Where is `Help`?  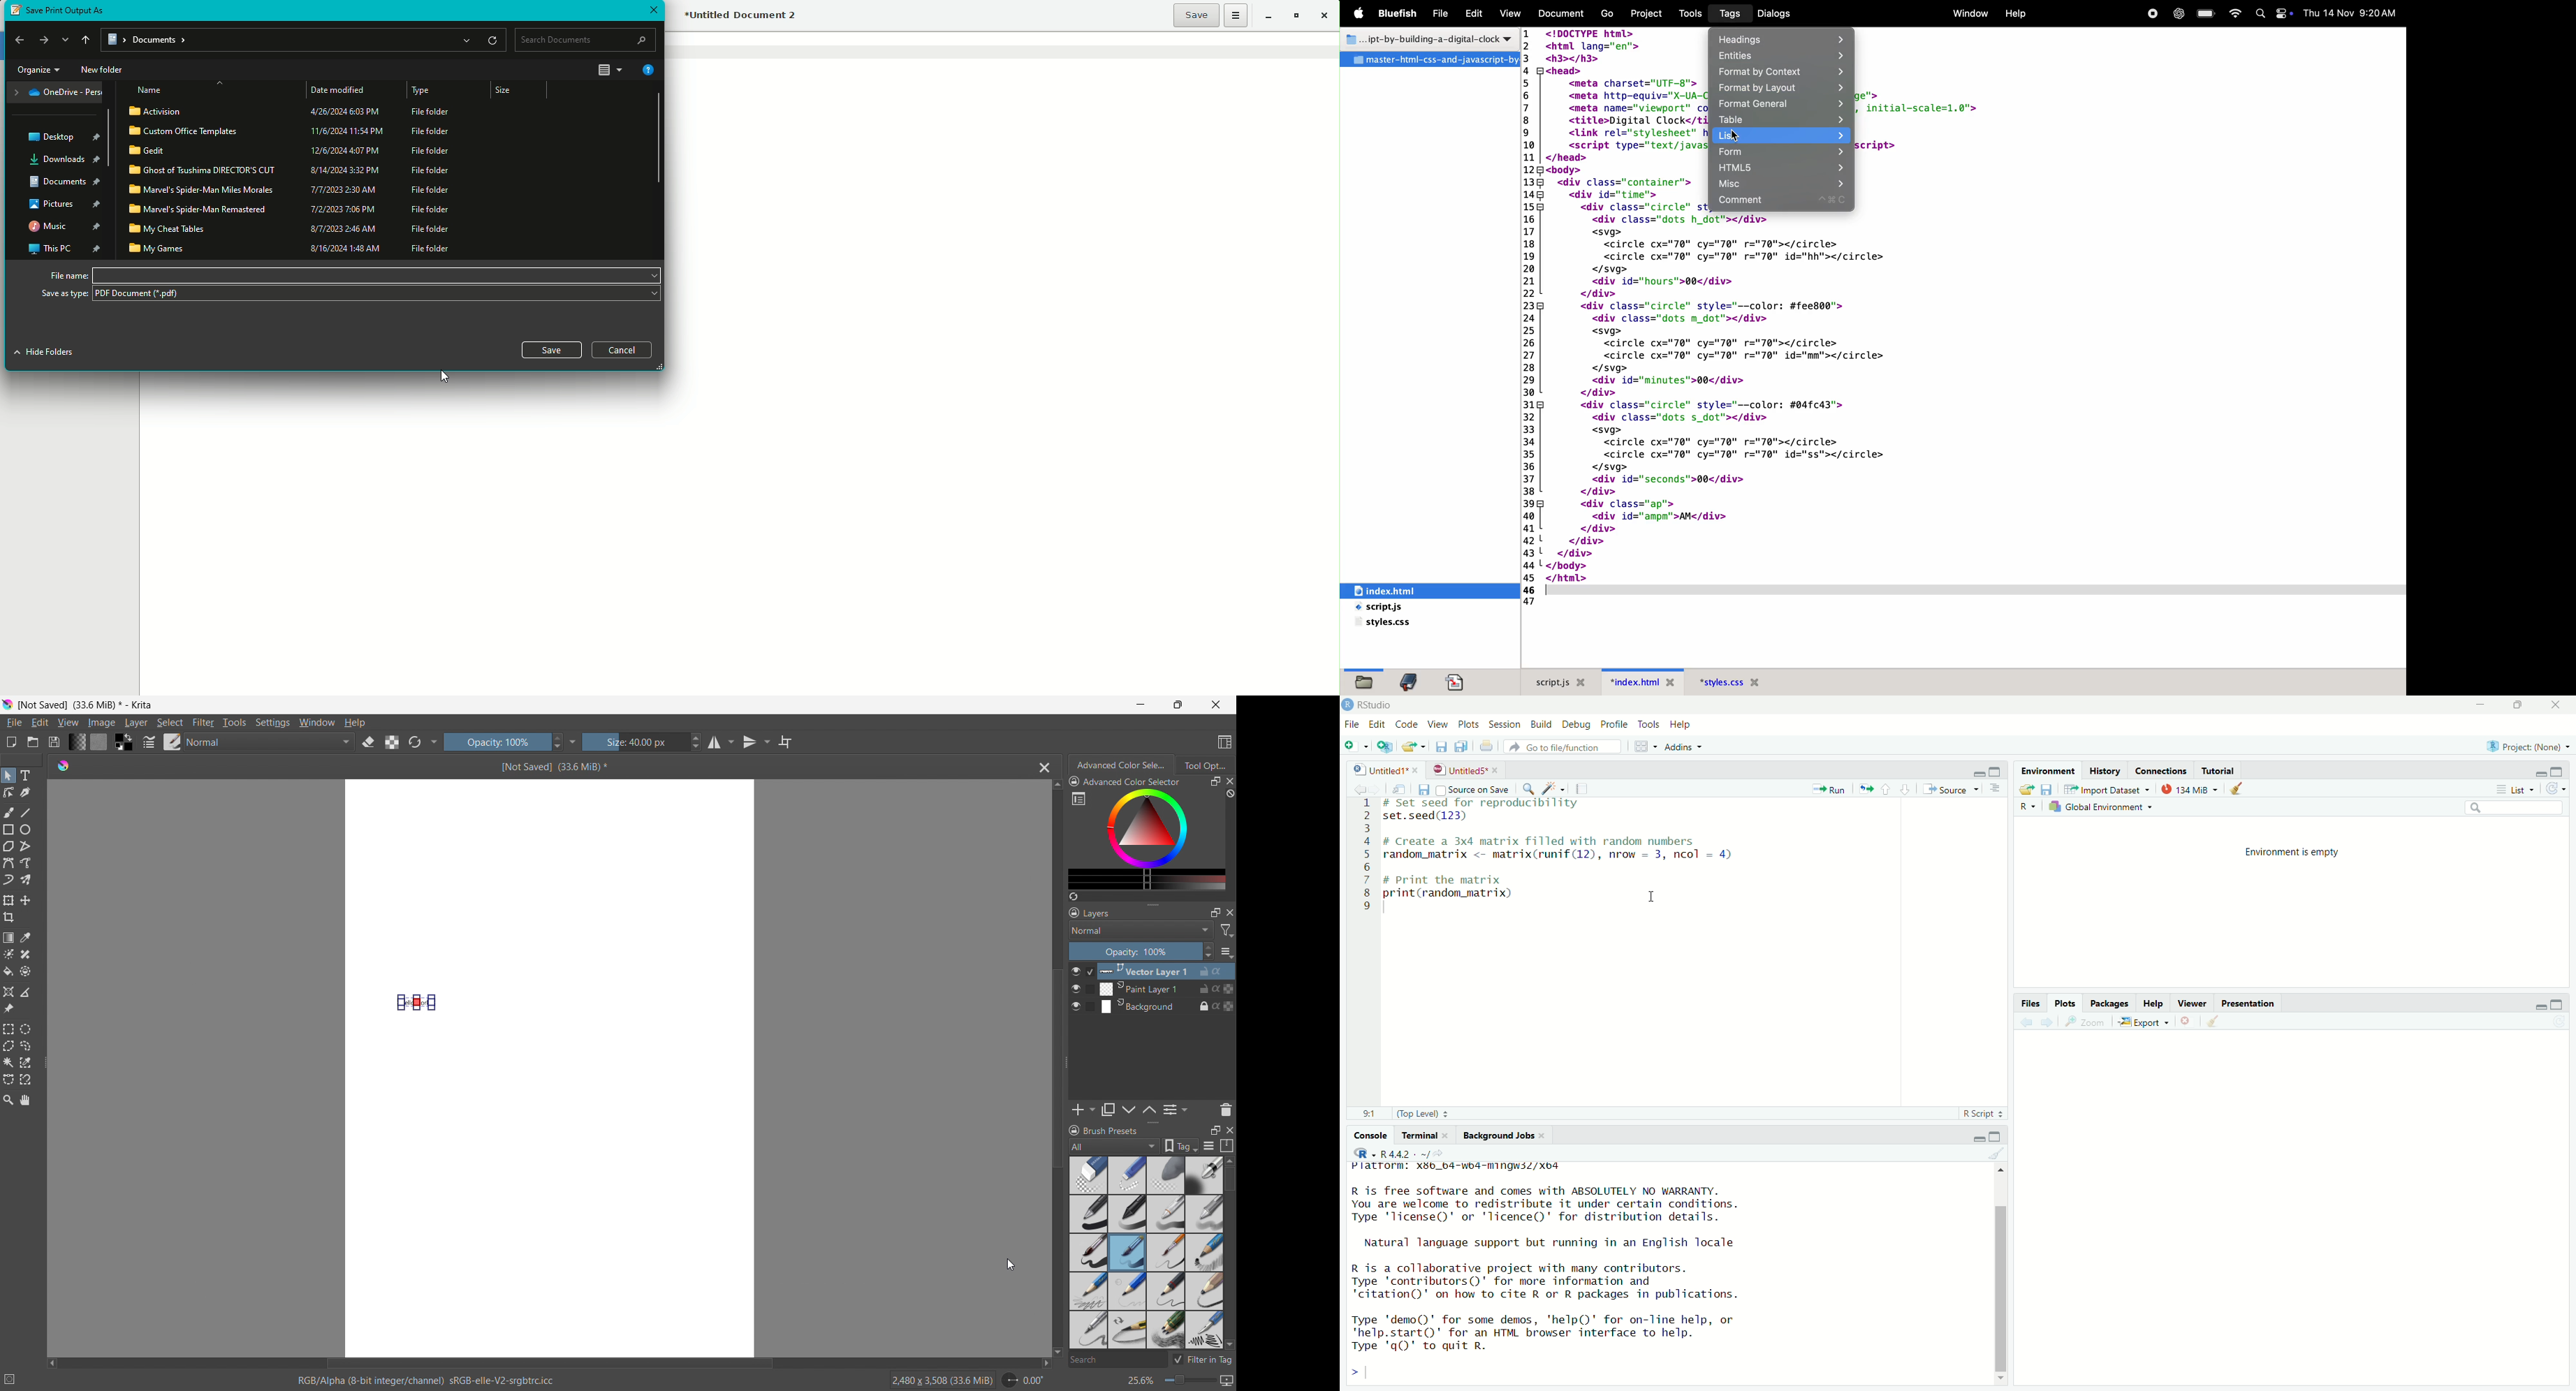
Help is located at coordinates (2155, 1002).